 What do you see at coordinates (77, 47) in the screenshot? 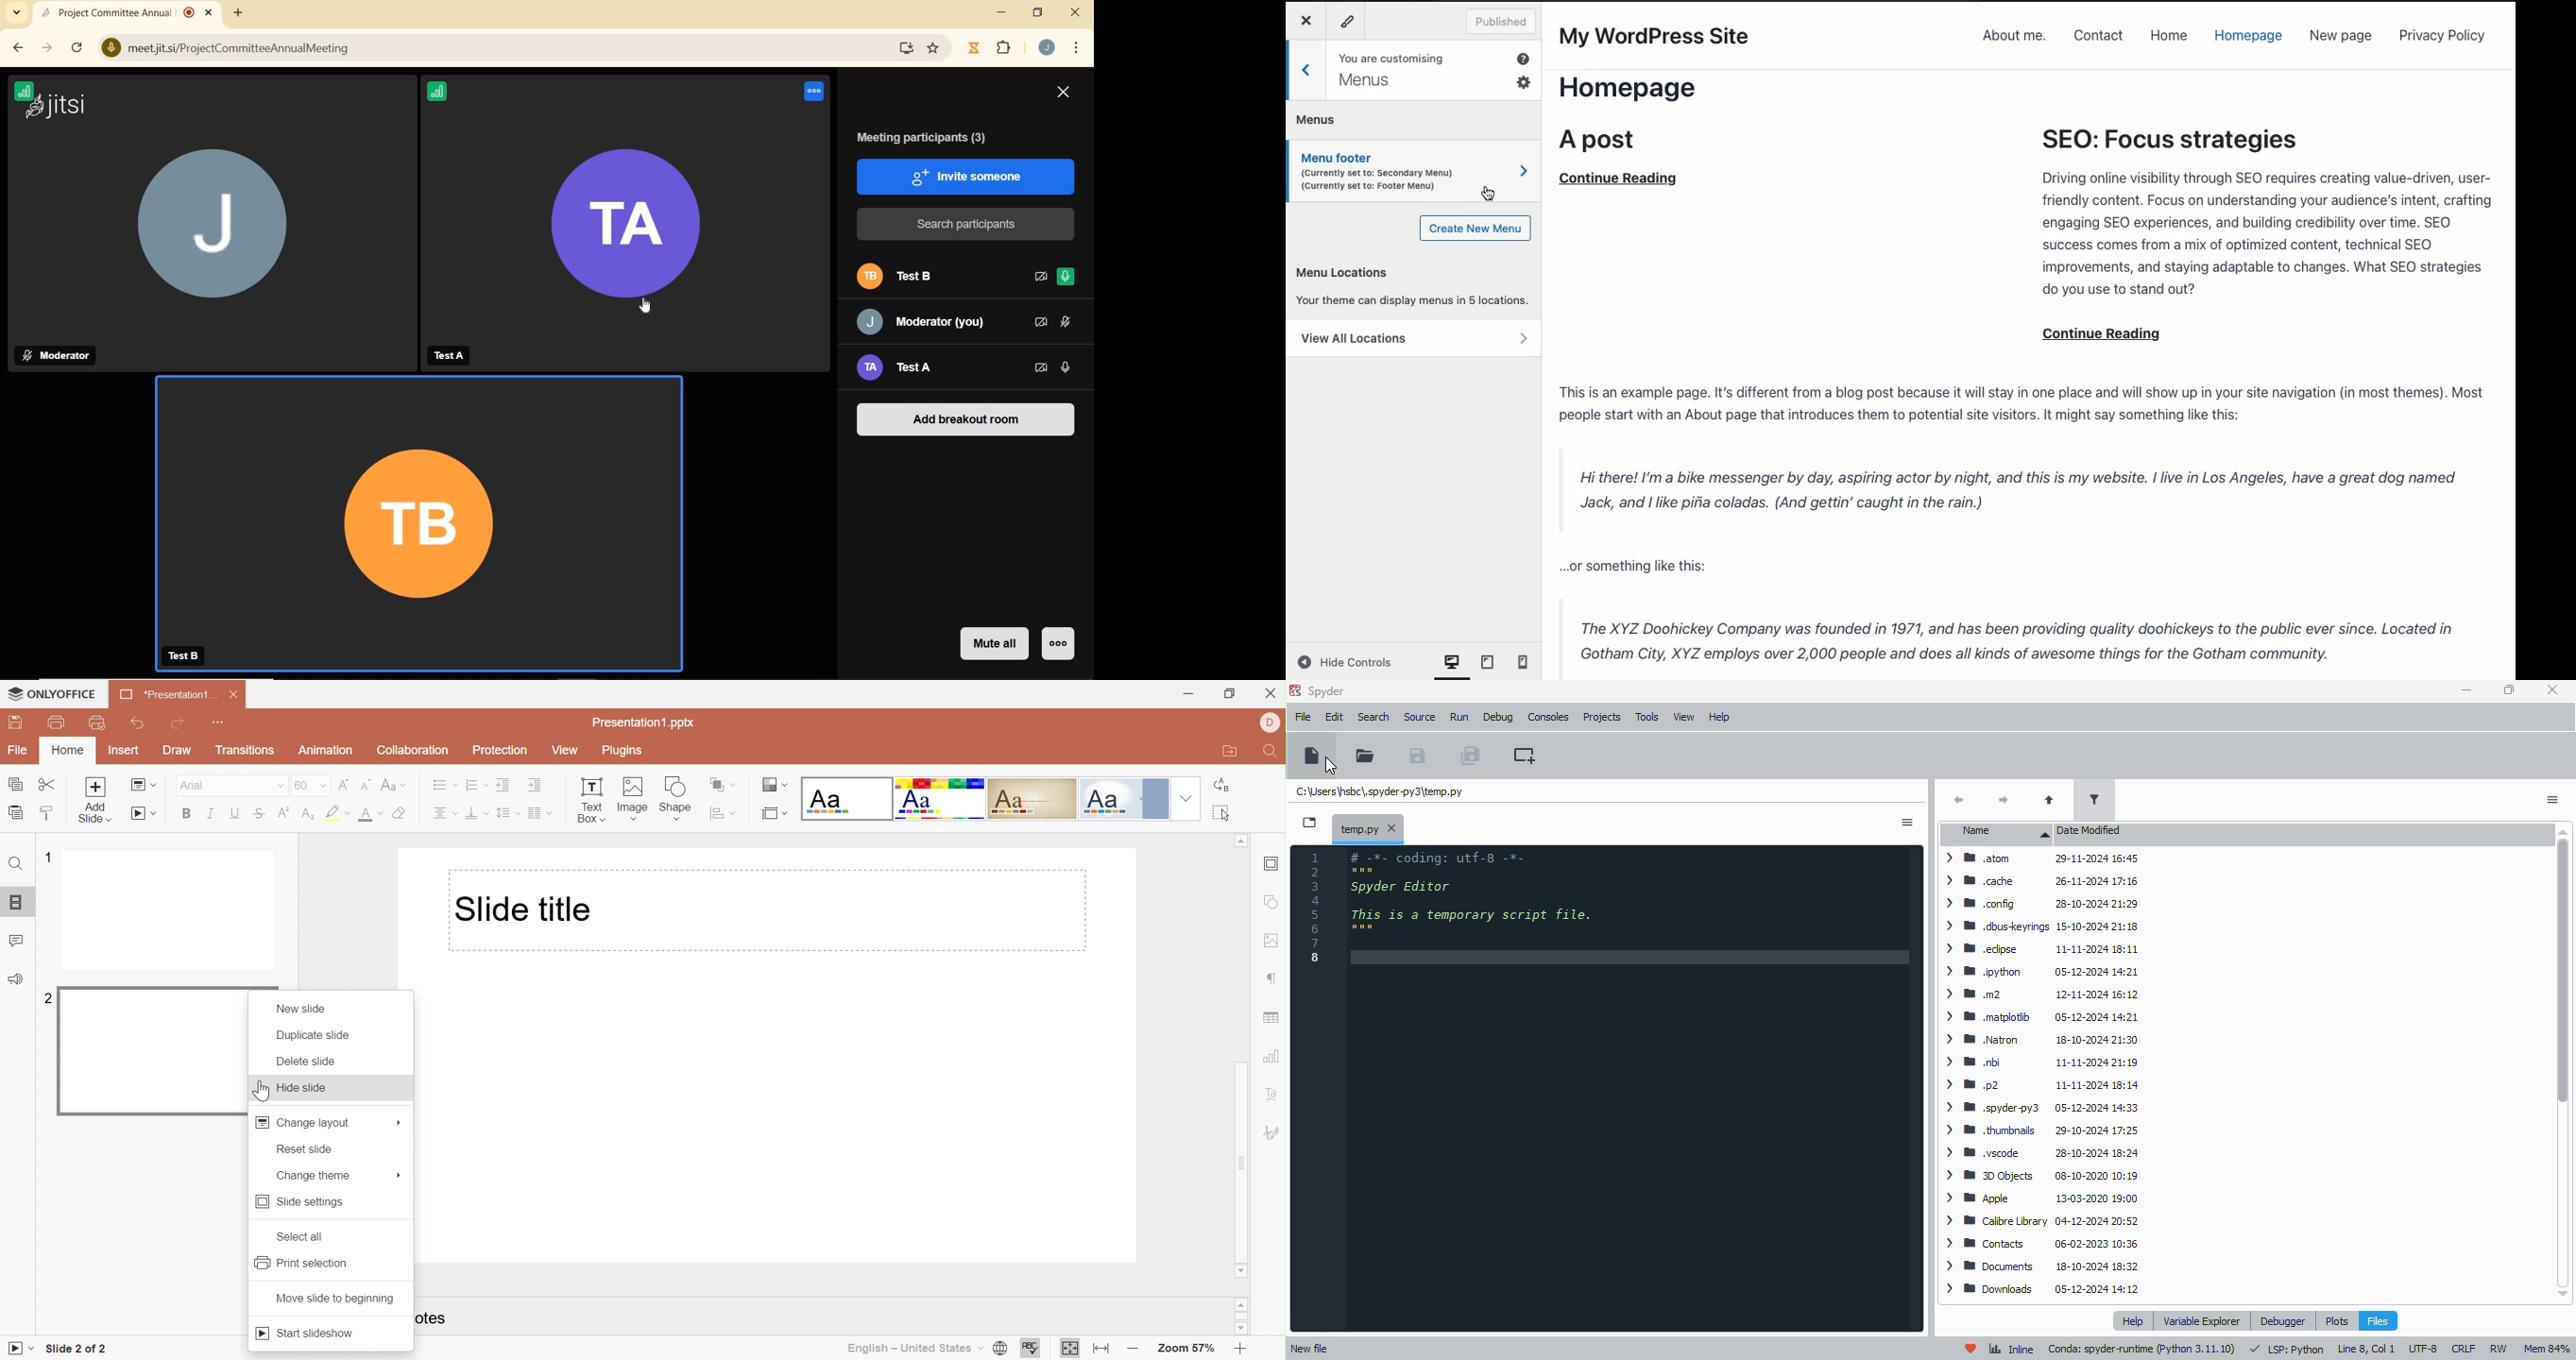
I see `RELOAD` at bounding box center [77, 47].